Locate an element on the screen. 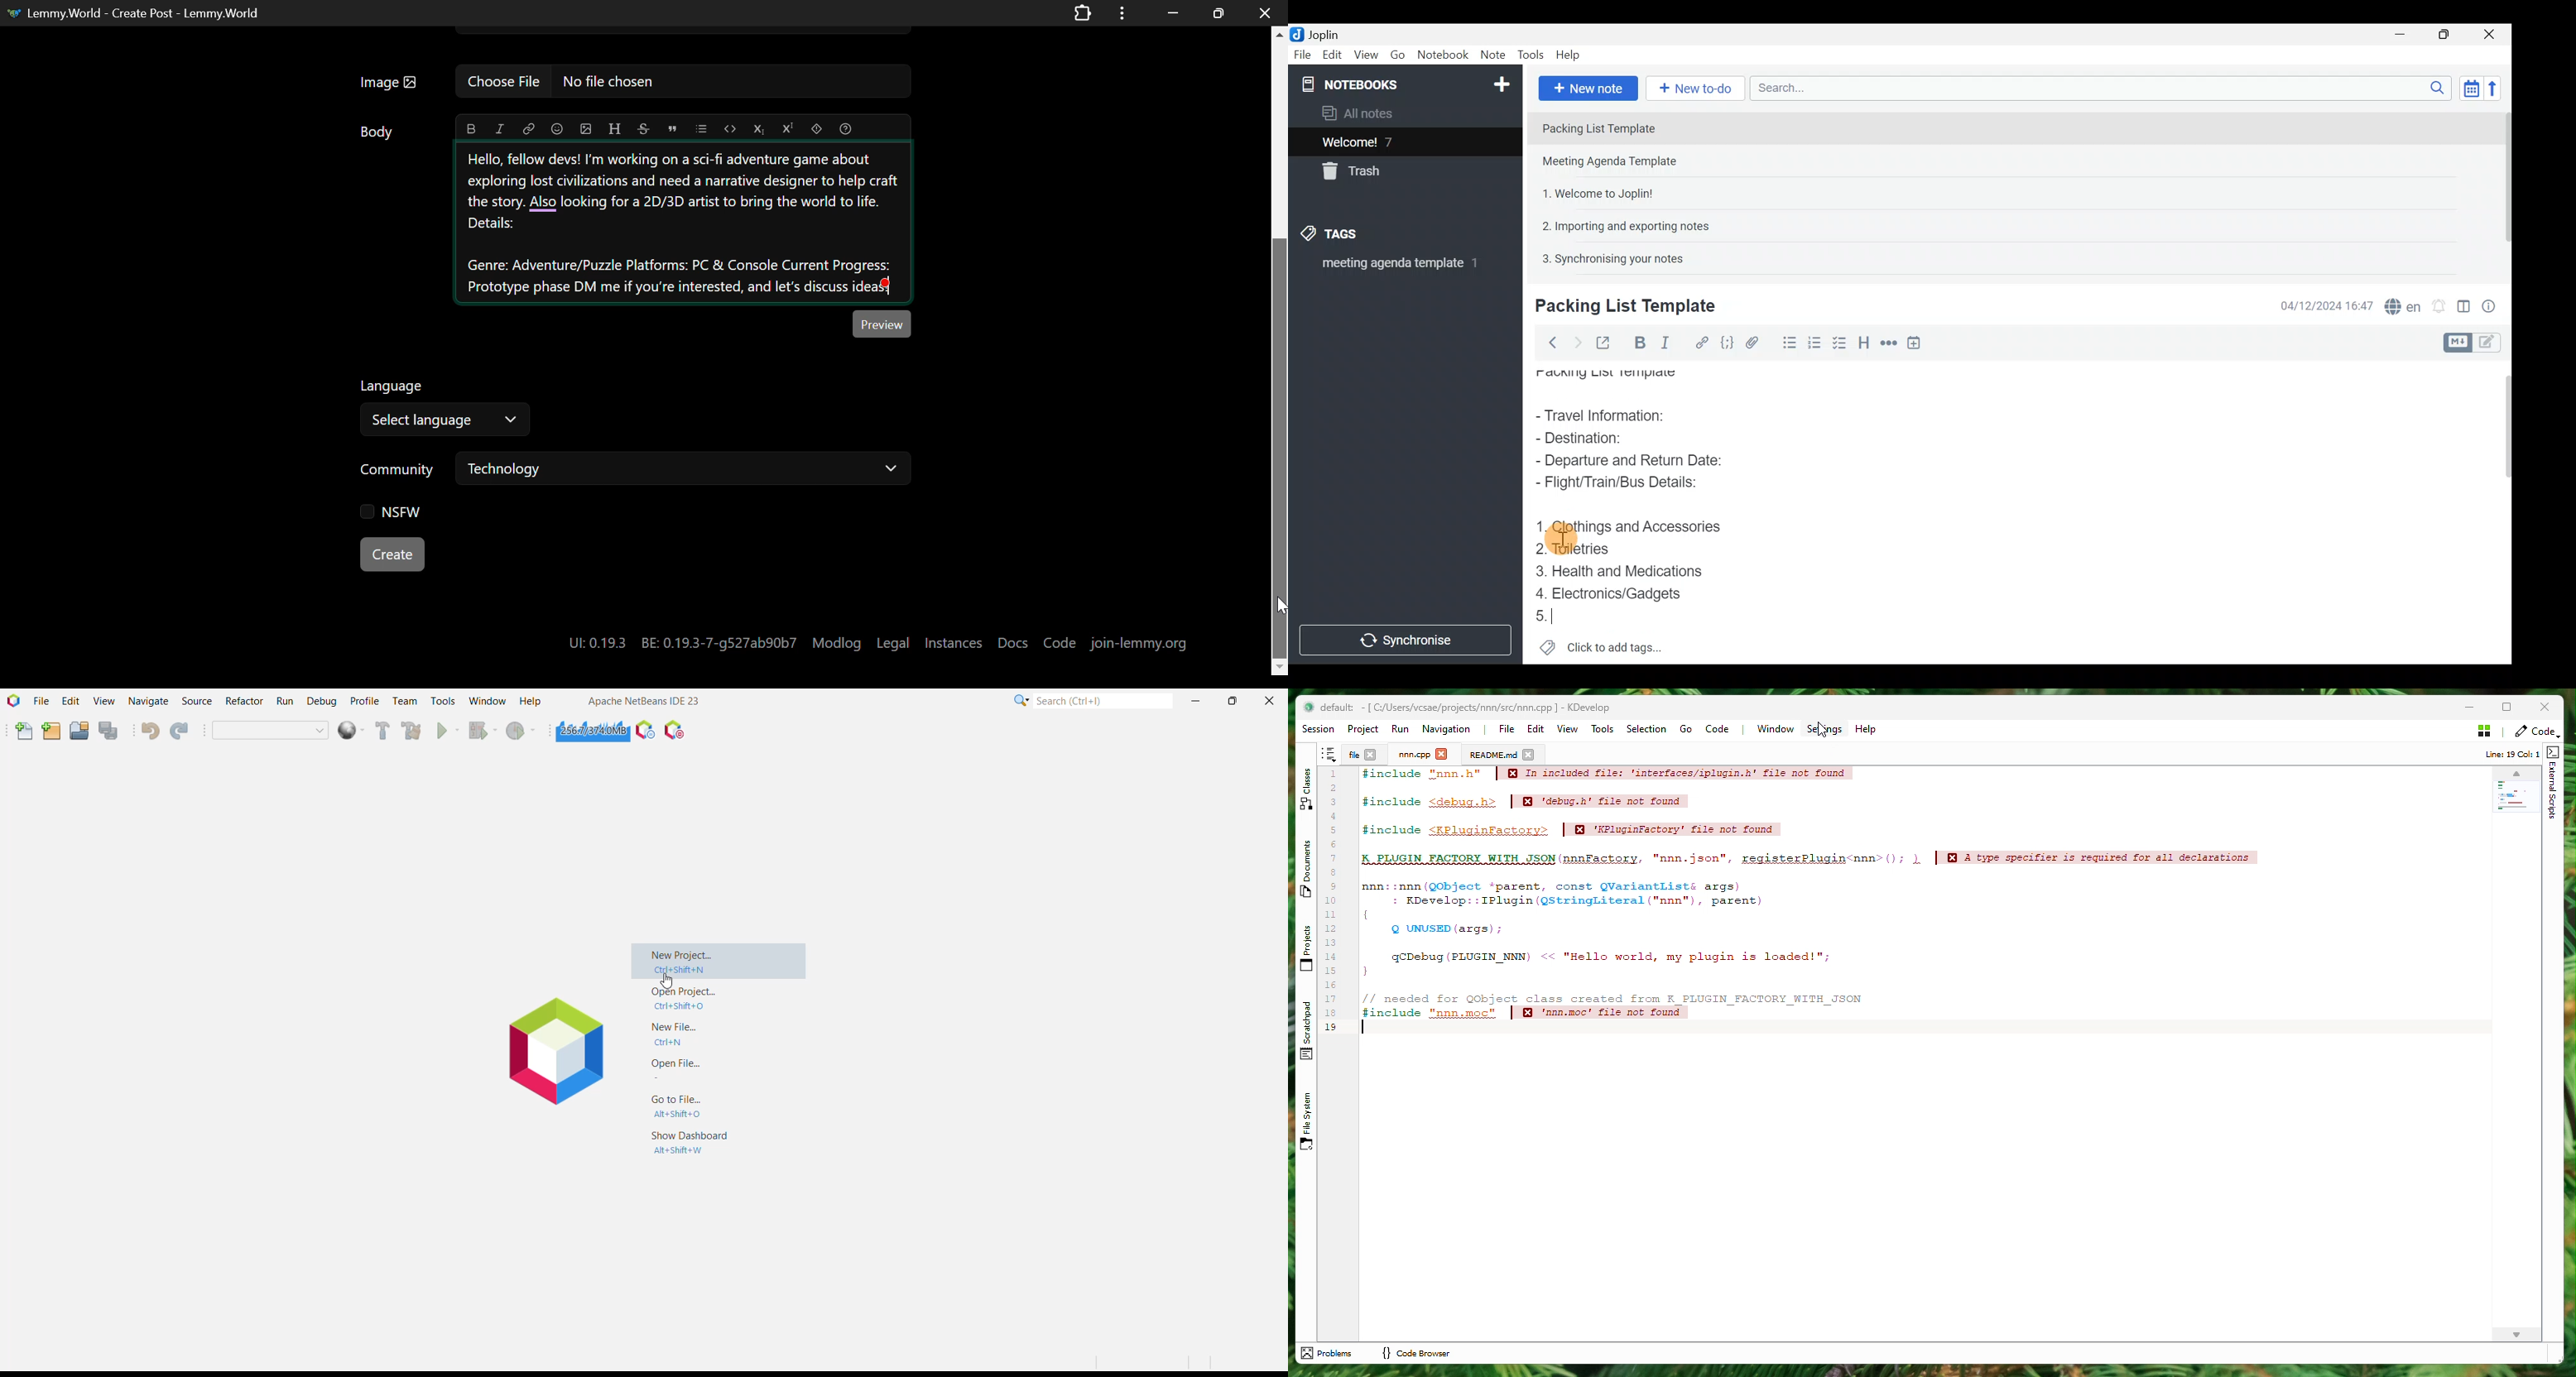  Code is located at coordinates (1727, 342).